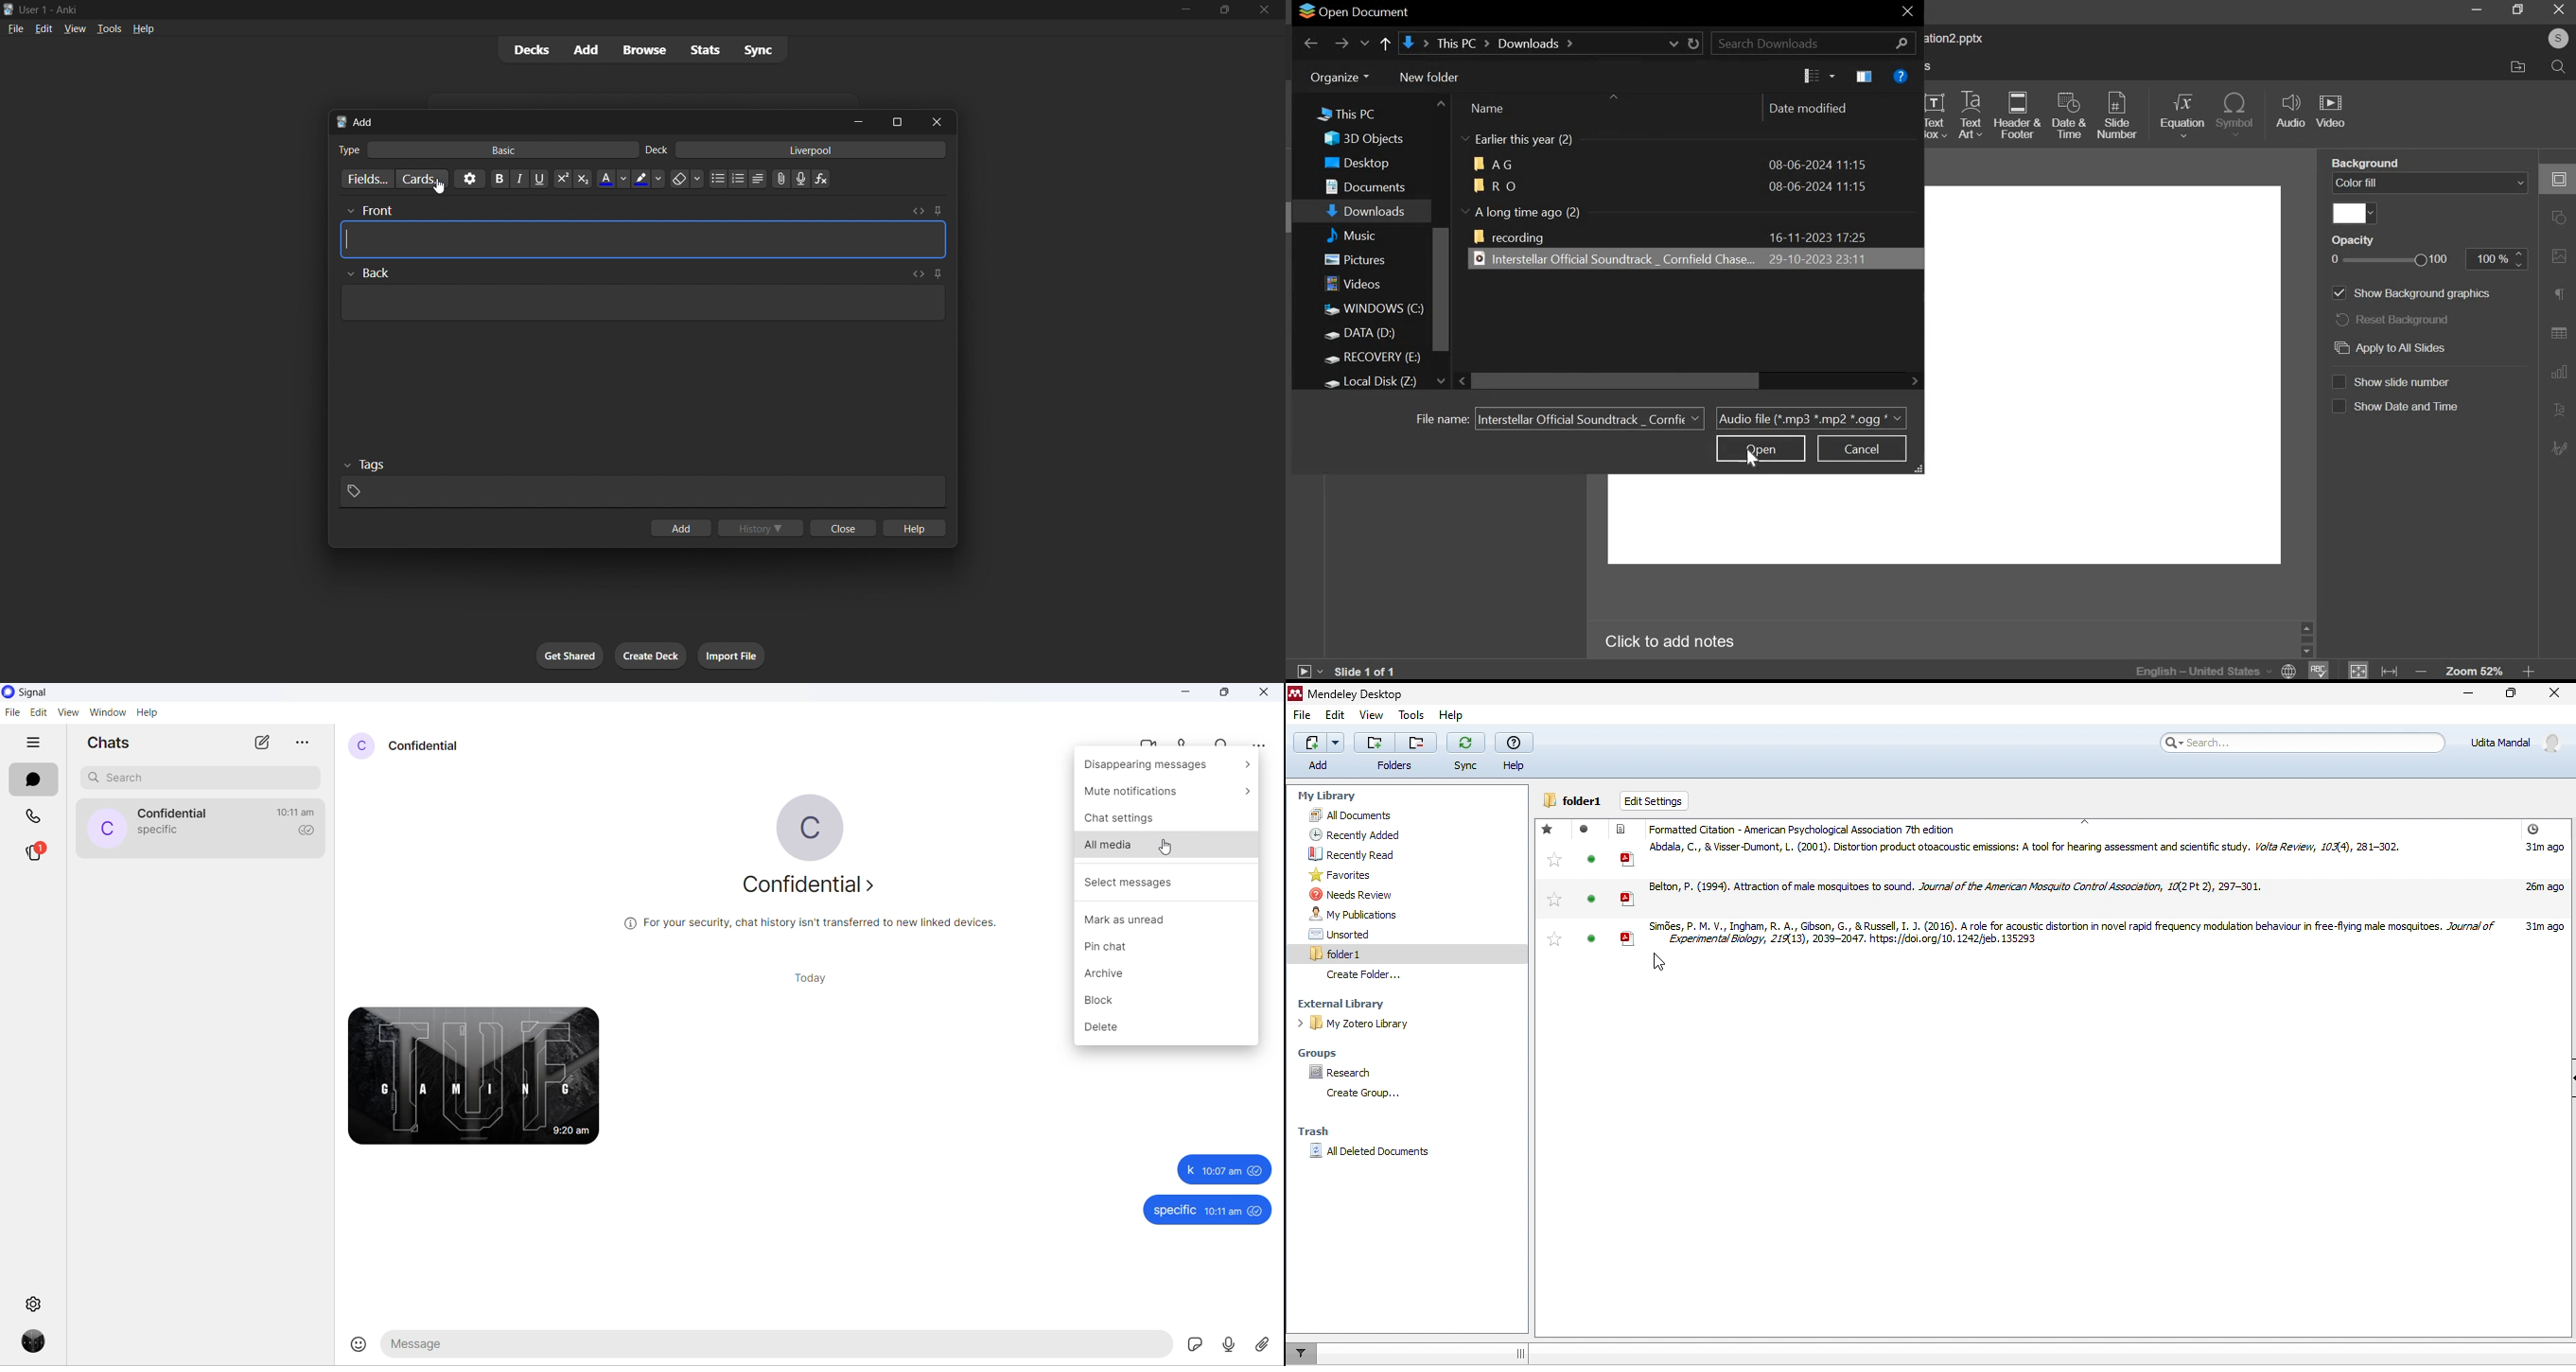  I want to click on block, so click(1166, 998).